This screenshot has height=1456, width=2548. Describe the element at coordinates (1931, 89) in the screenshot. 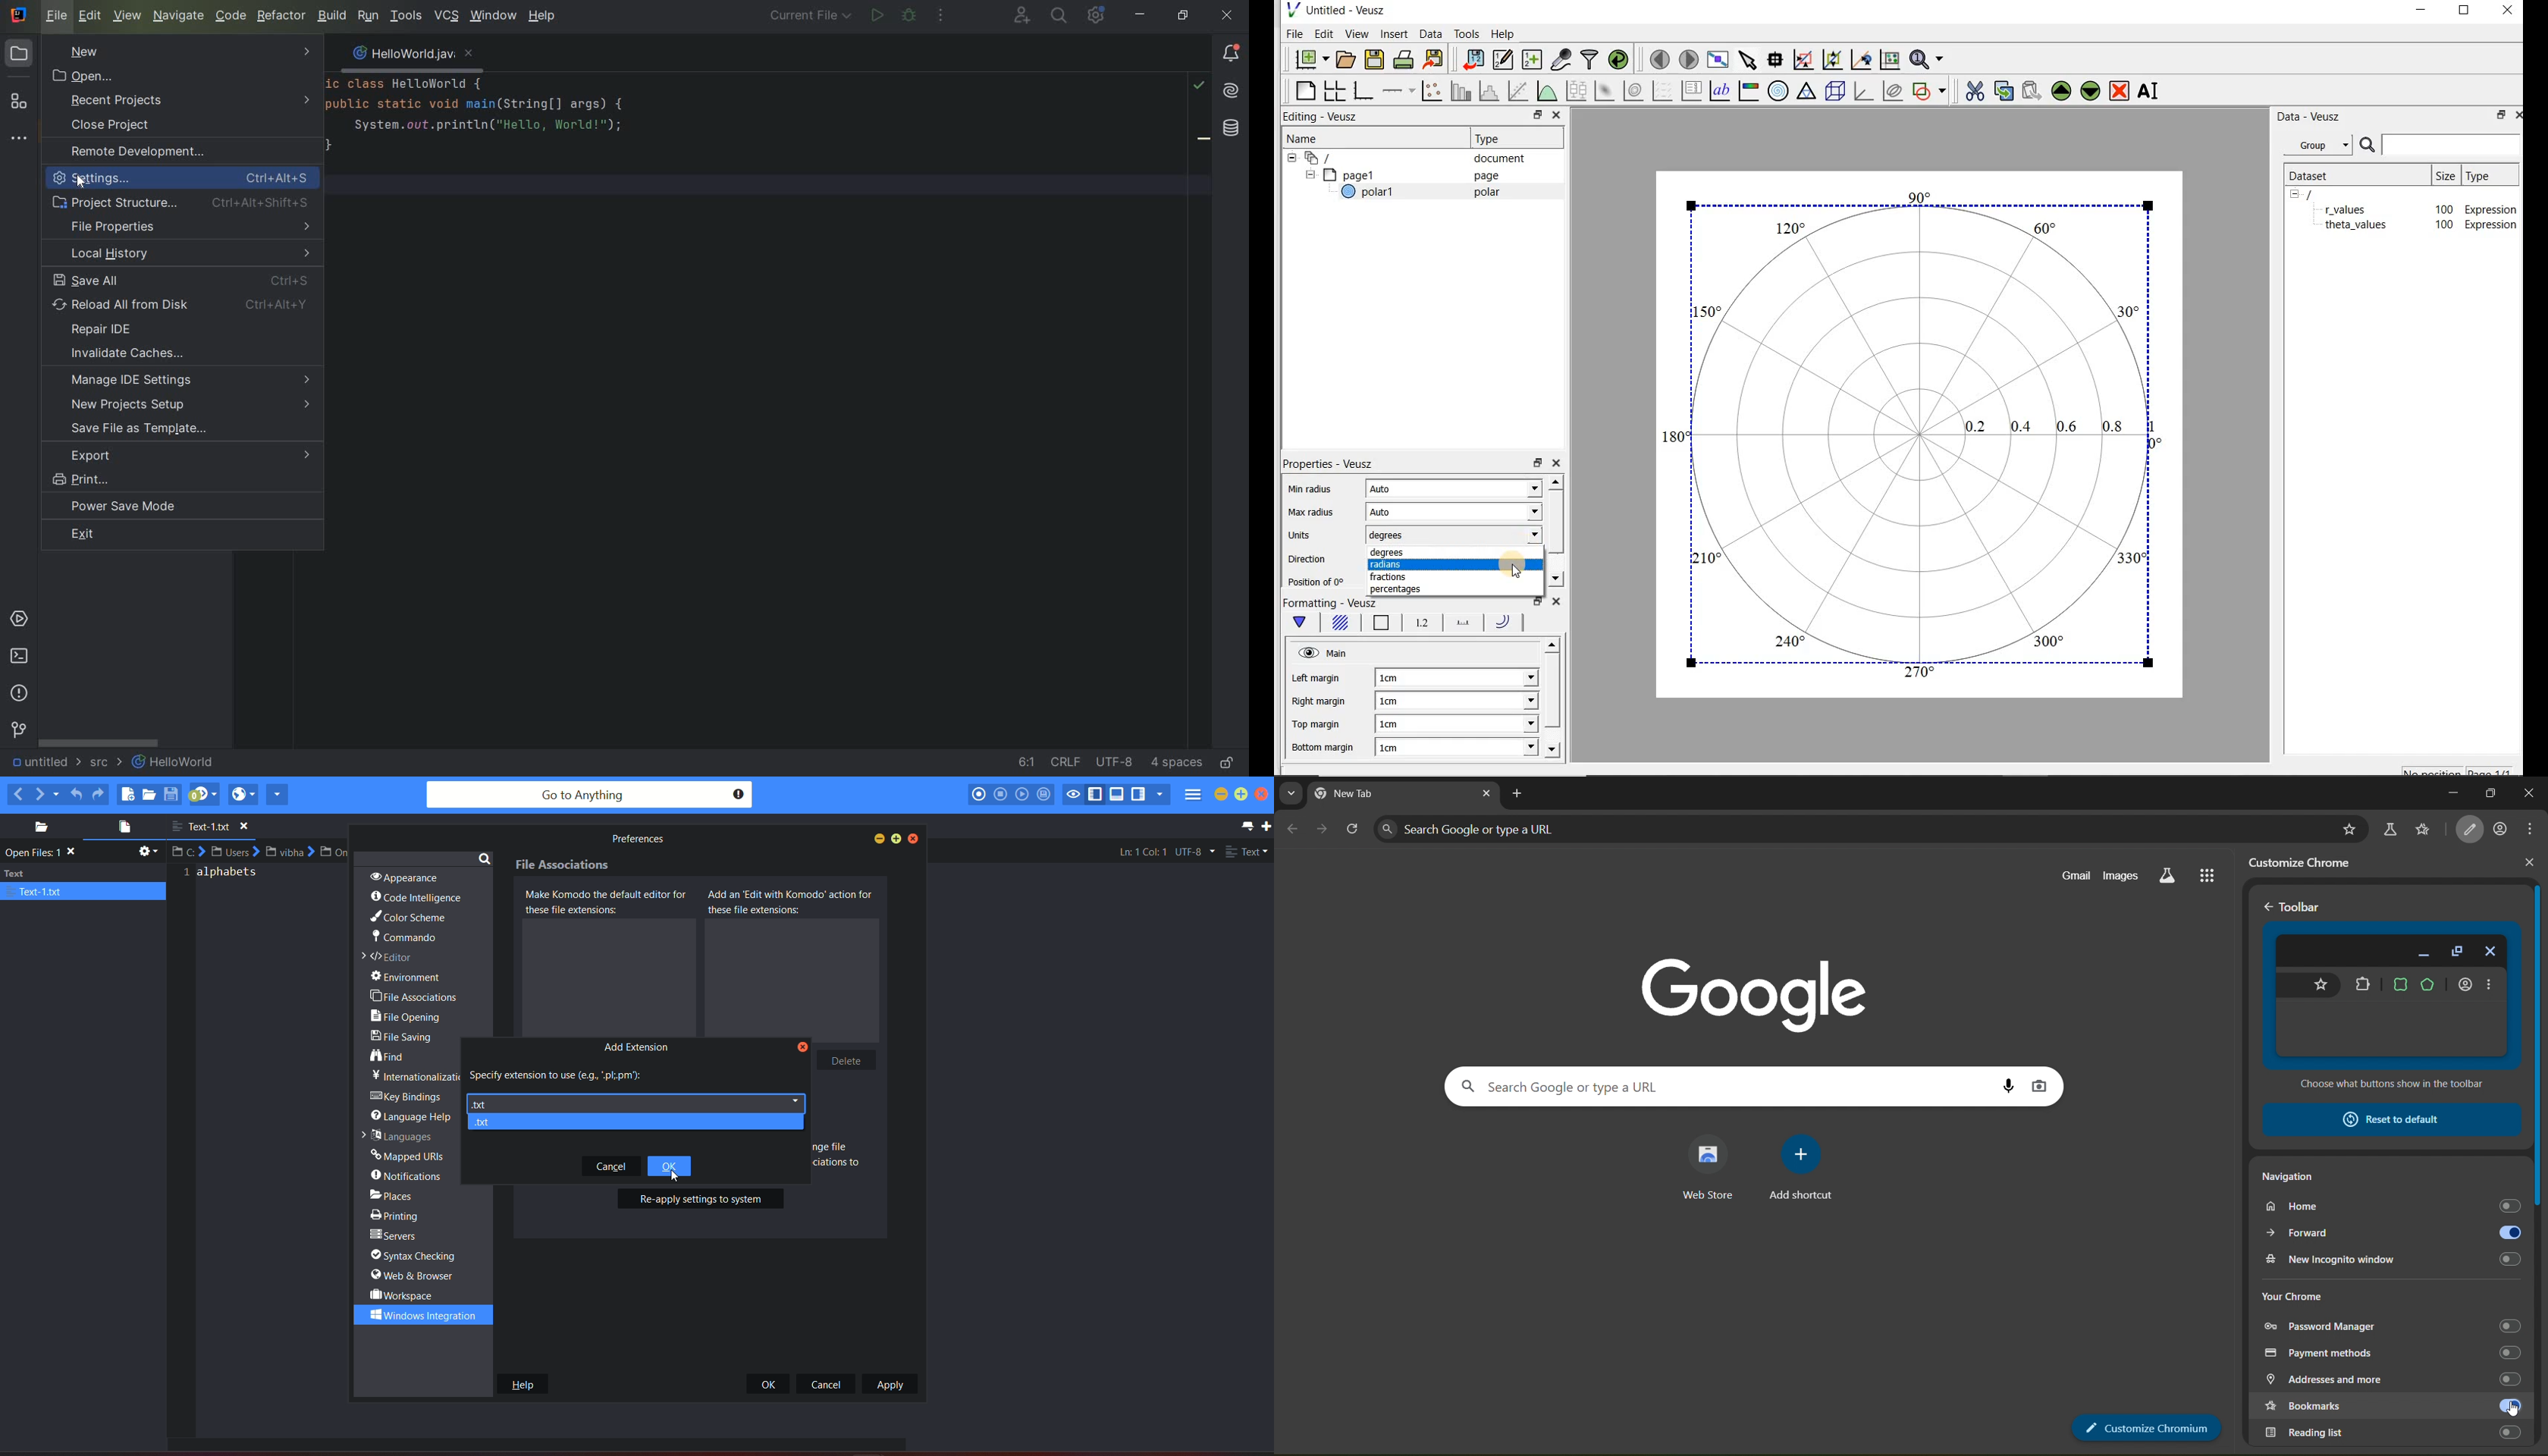

I see `add a shape to the plot` at that location.